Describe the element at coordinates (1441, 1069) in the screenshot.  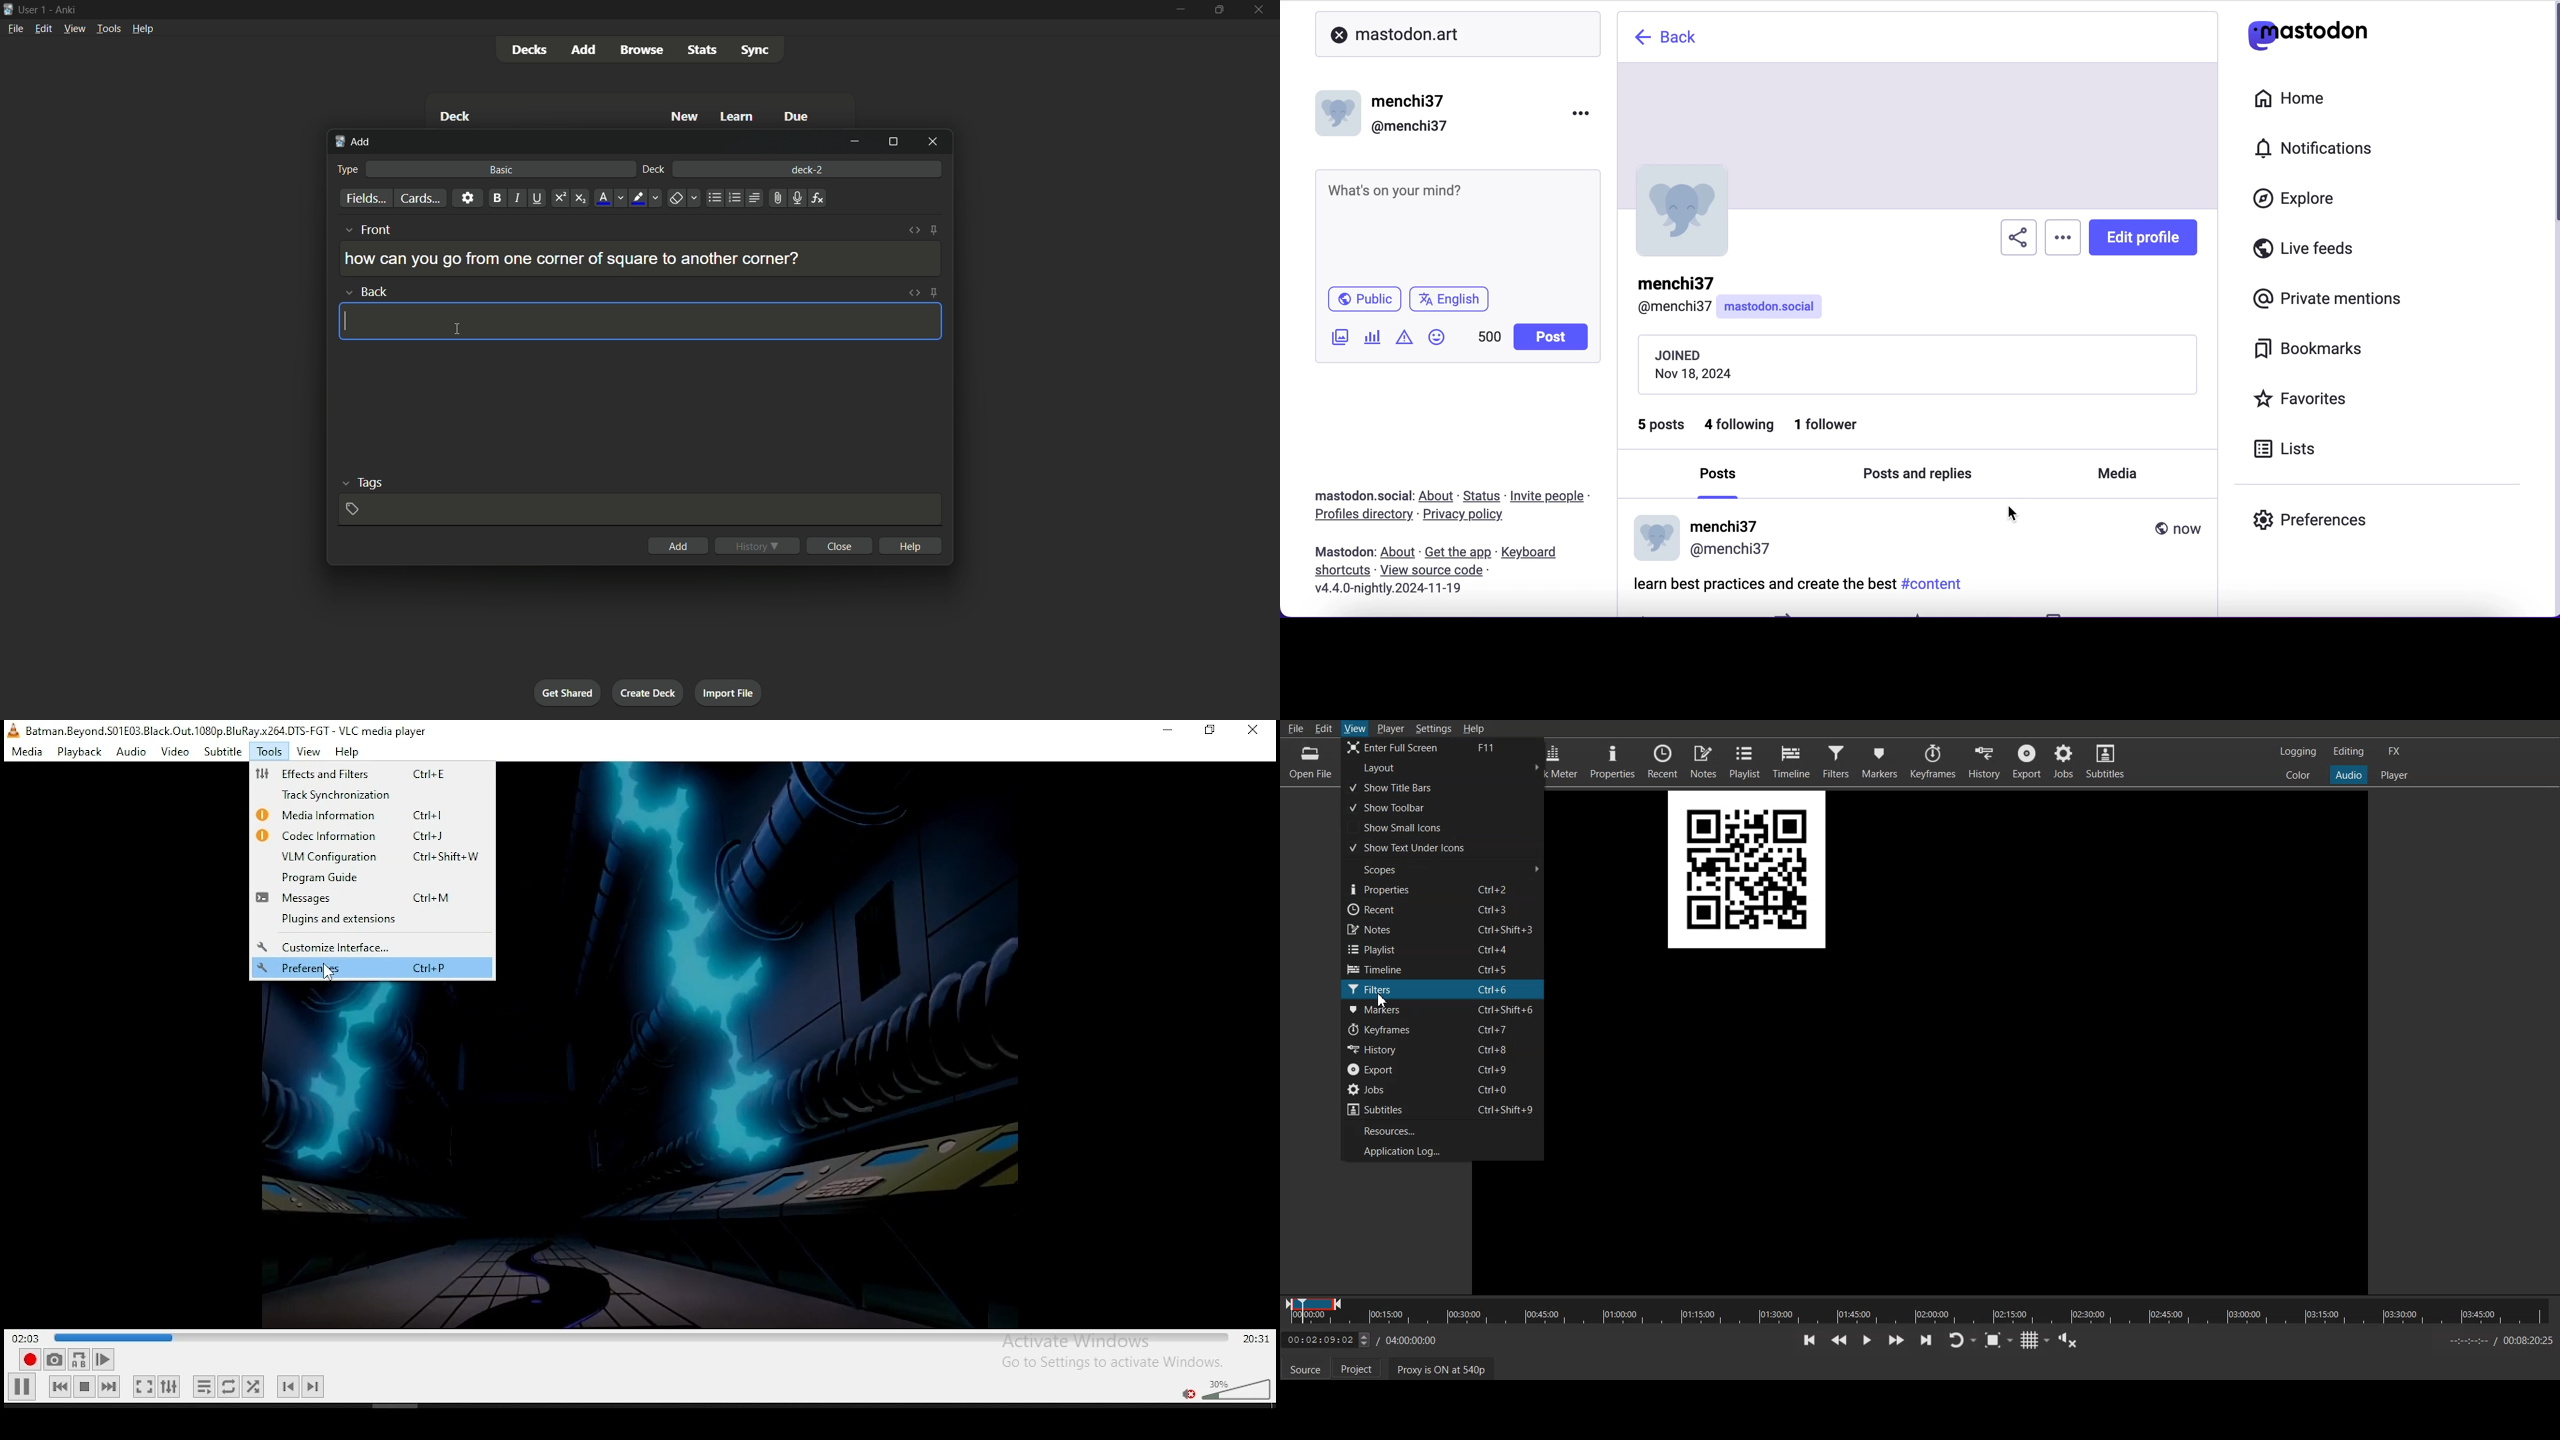
I see `Export` at that location.